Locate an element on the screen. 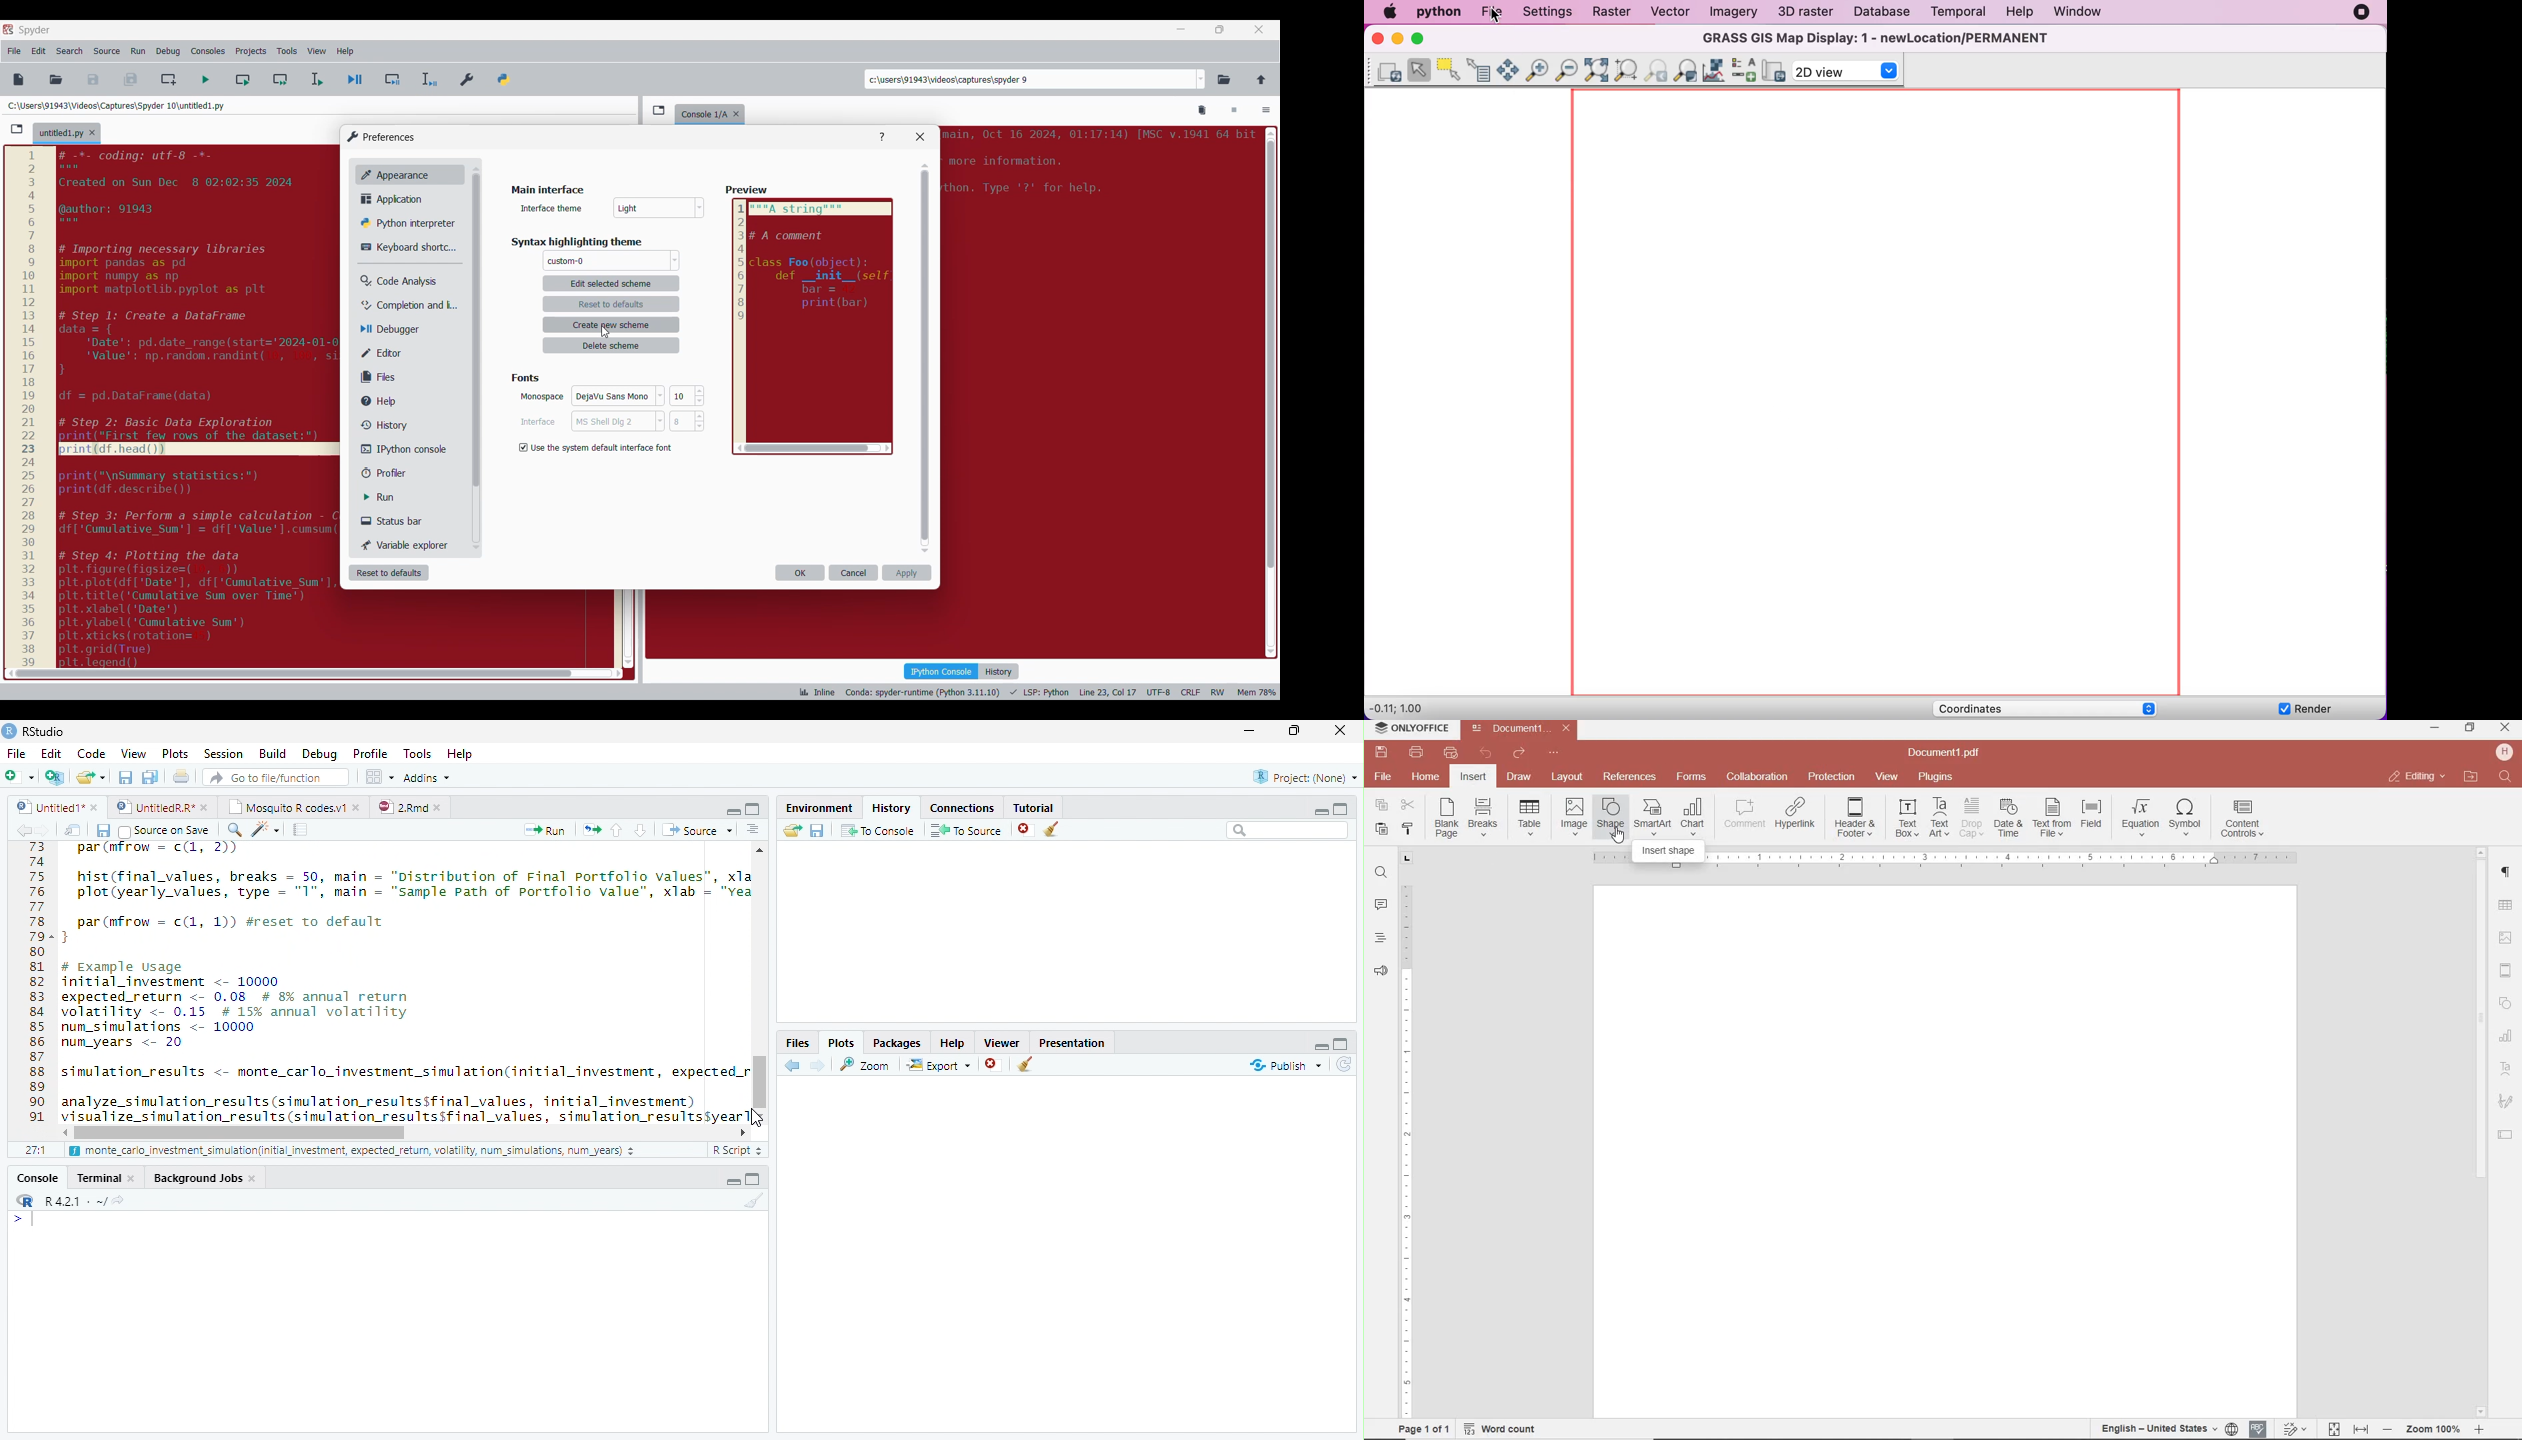 This screenshot has height=1456, width=2548. Scroll Up is located at coordinates (760, 852).